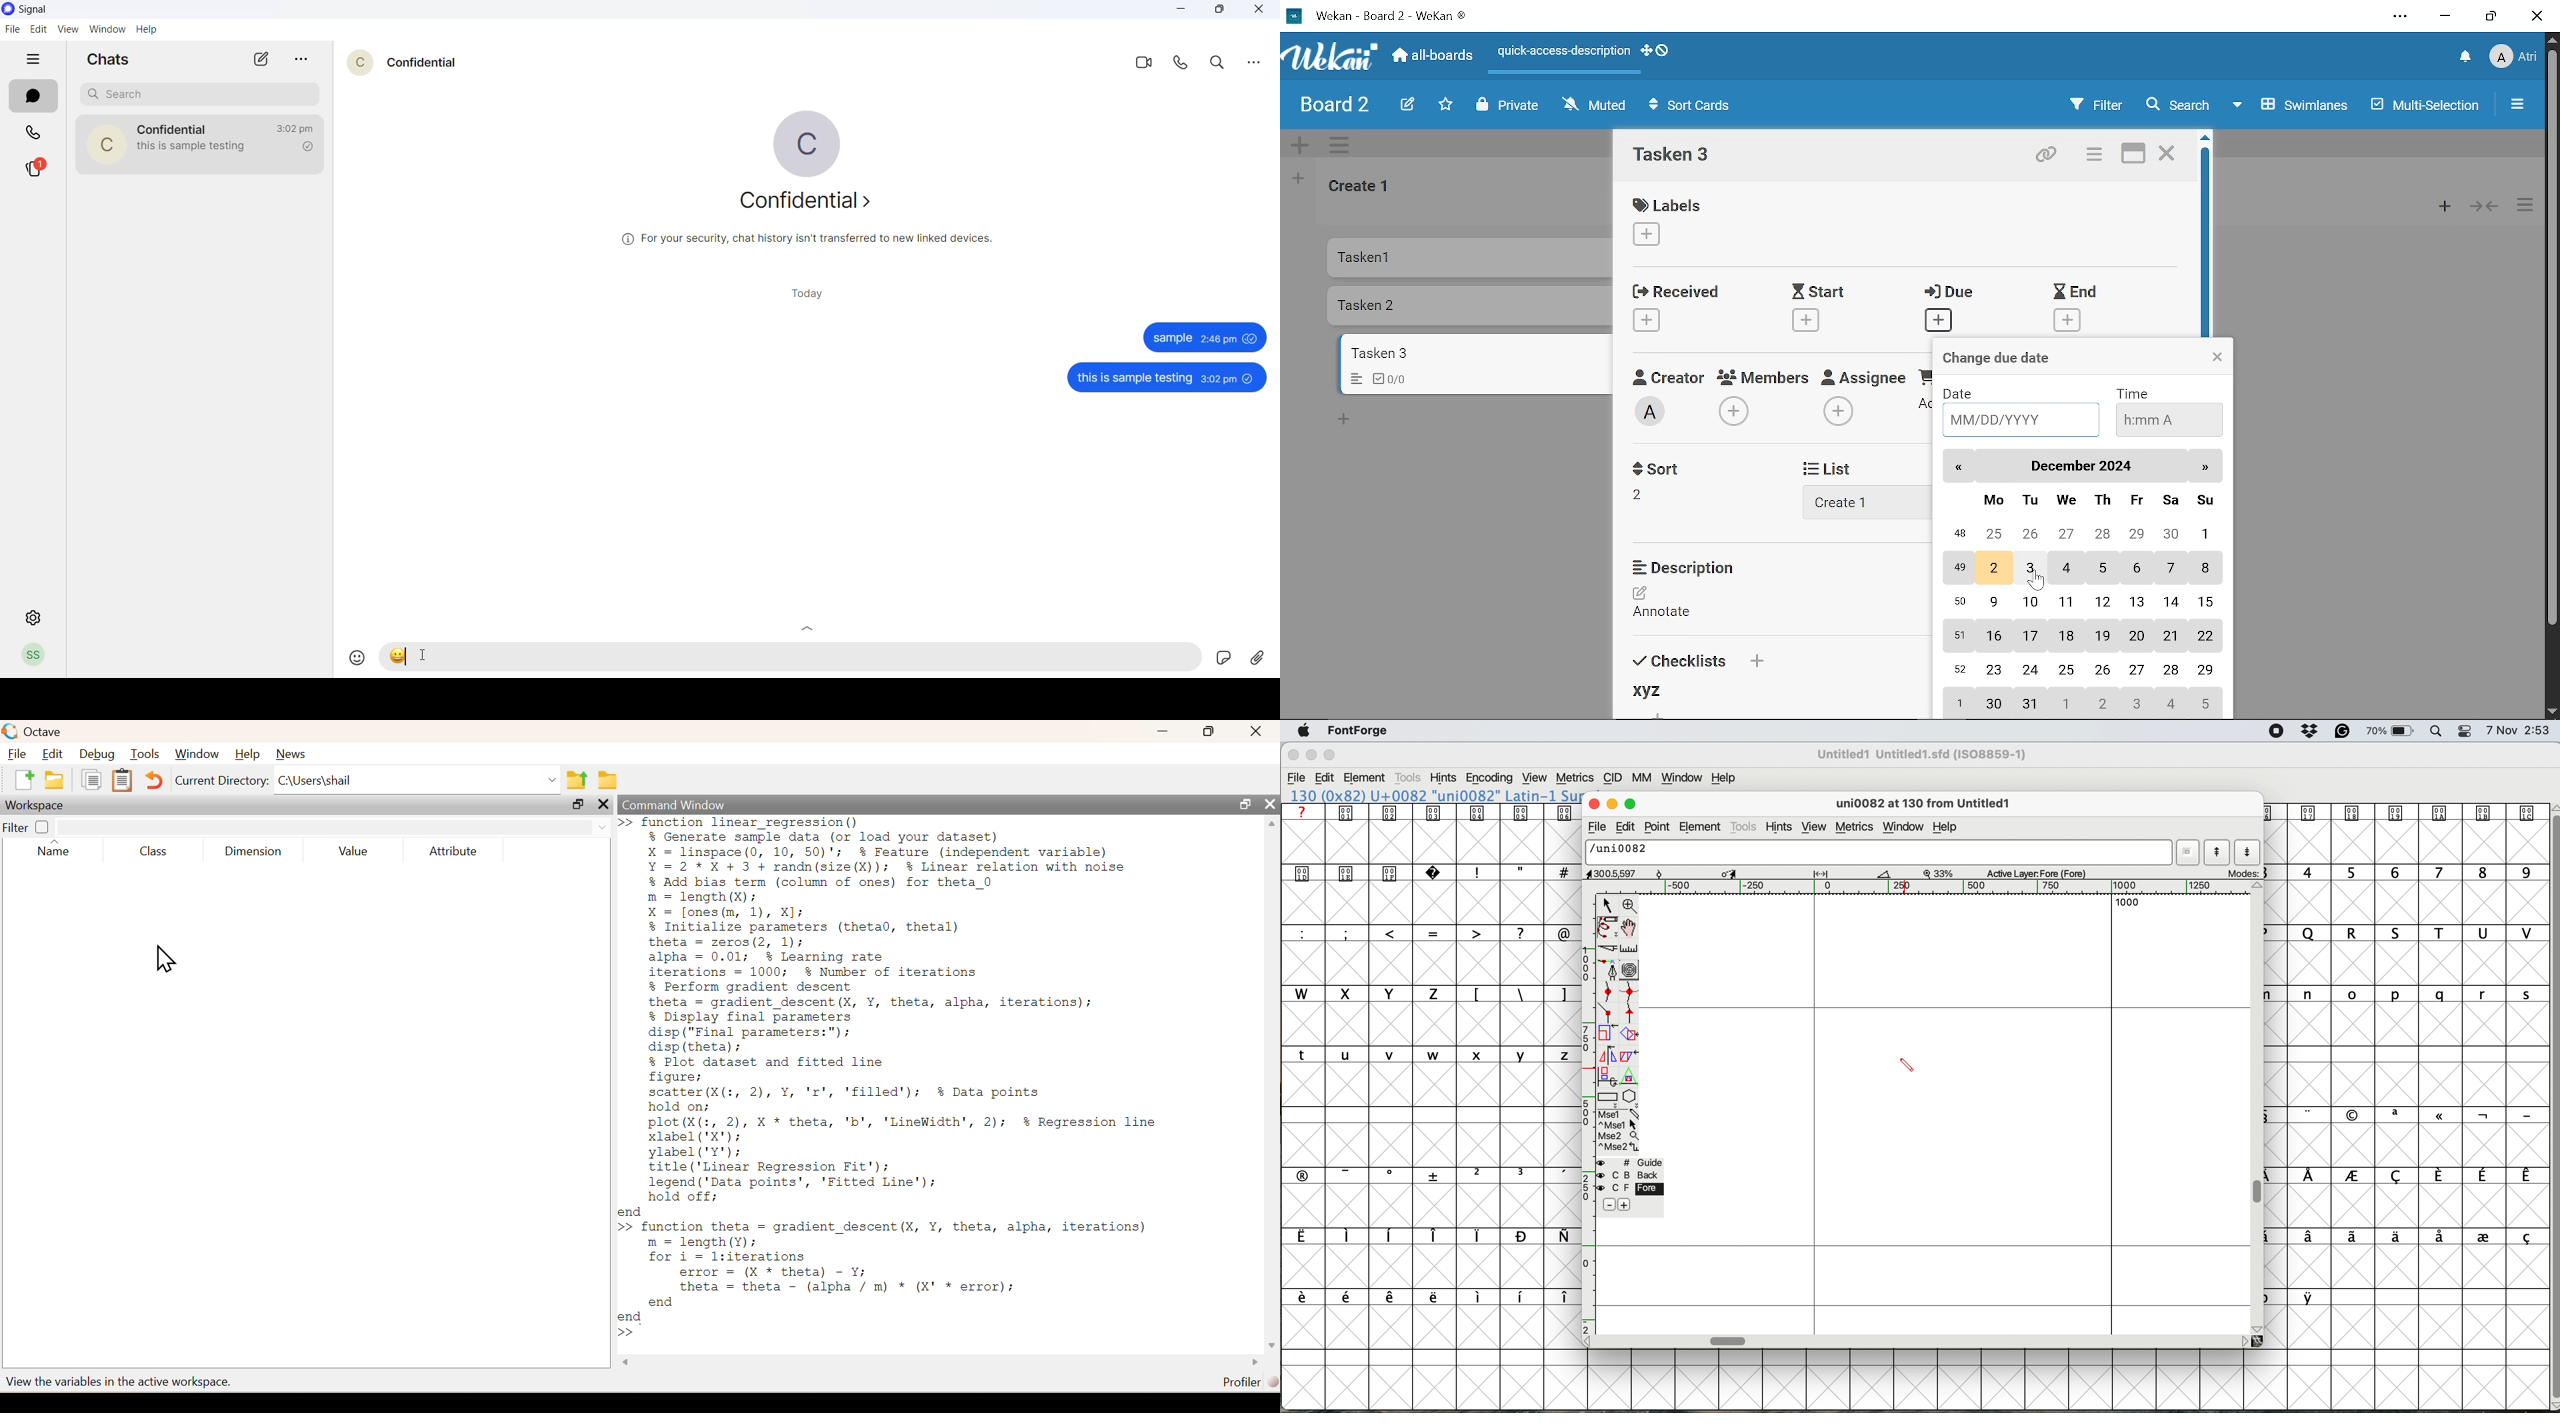 The image size is (2576, 1428). Describe the element at coordinates (2538, 17) in the screenshot. I see `Close` at that location.